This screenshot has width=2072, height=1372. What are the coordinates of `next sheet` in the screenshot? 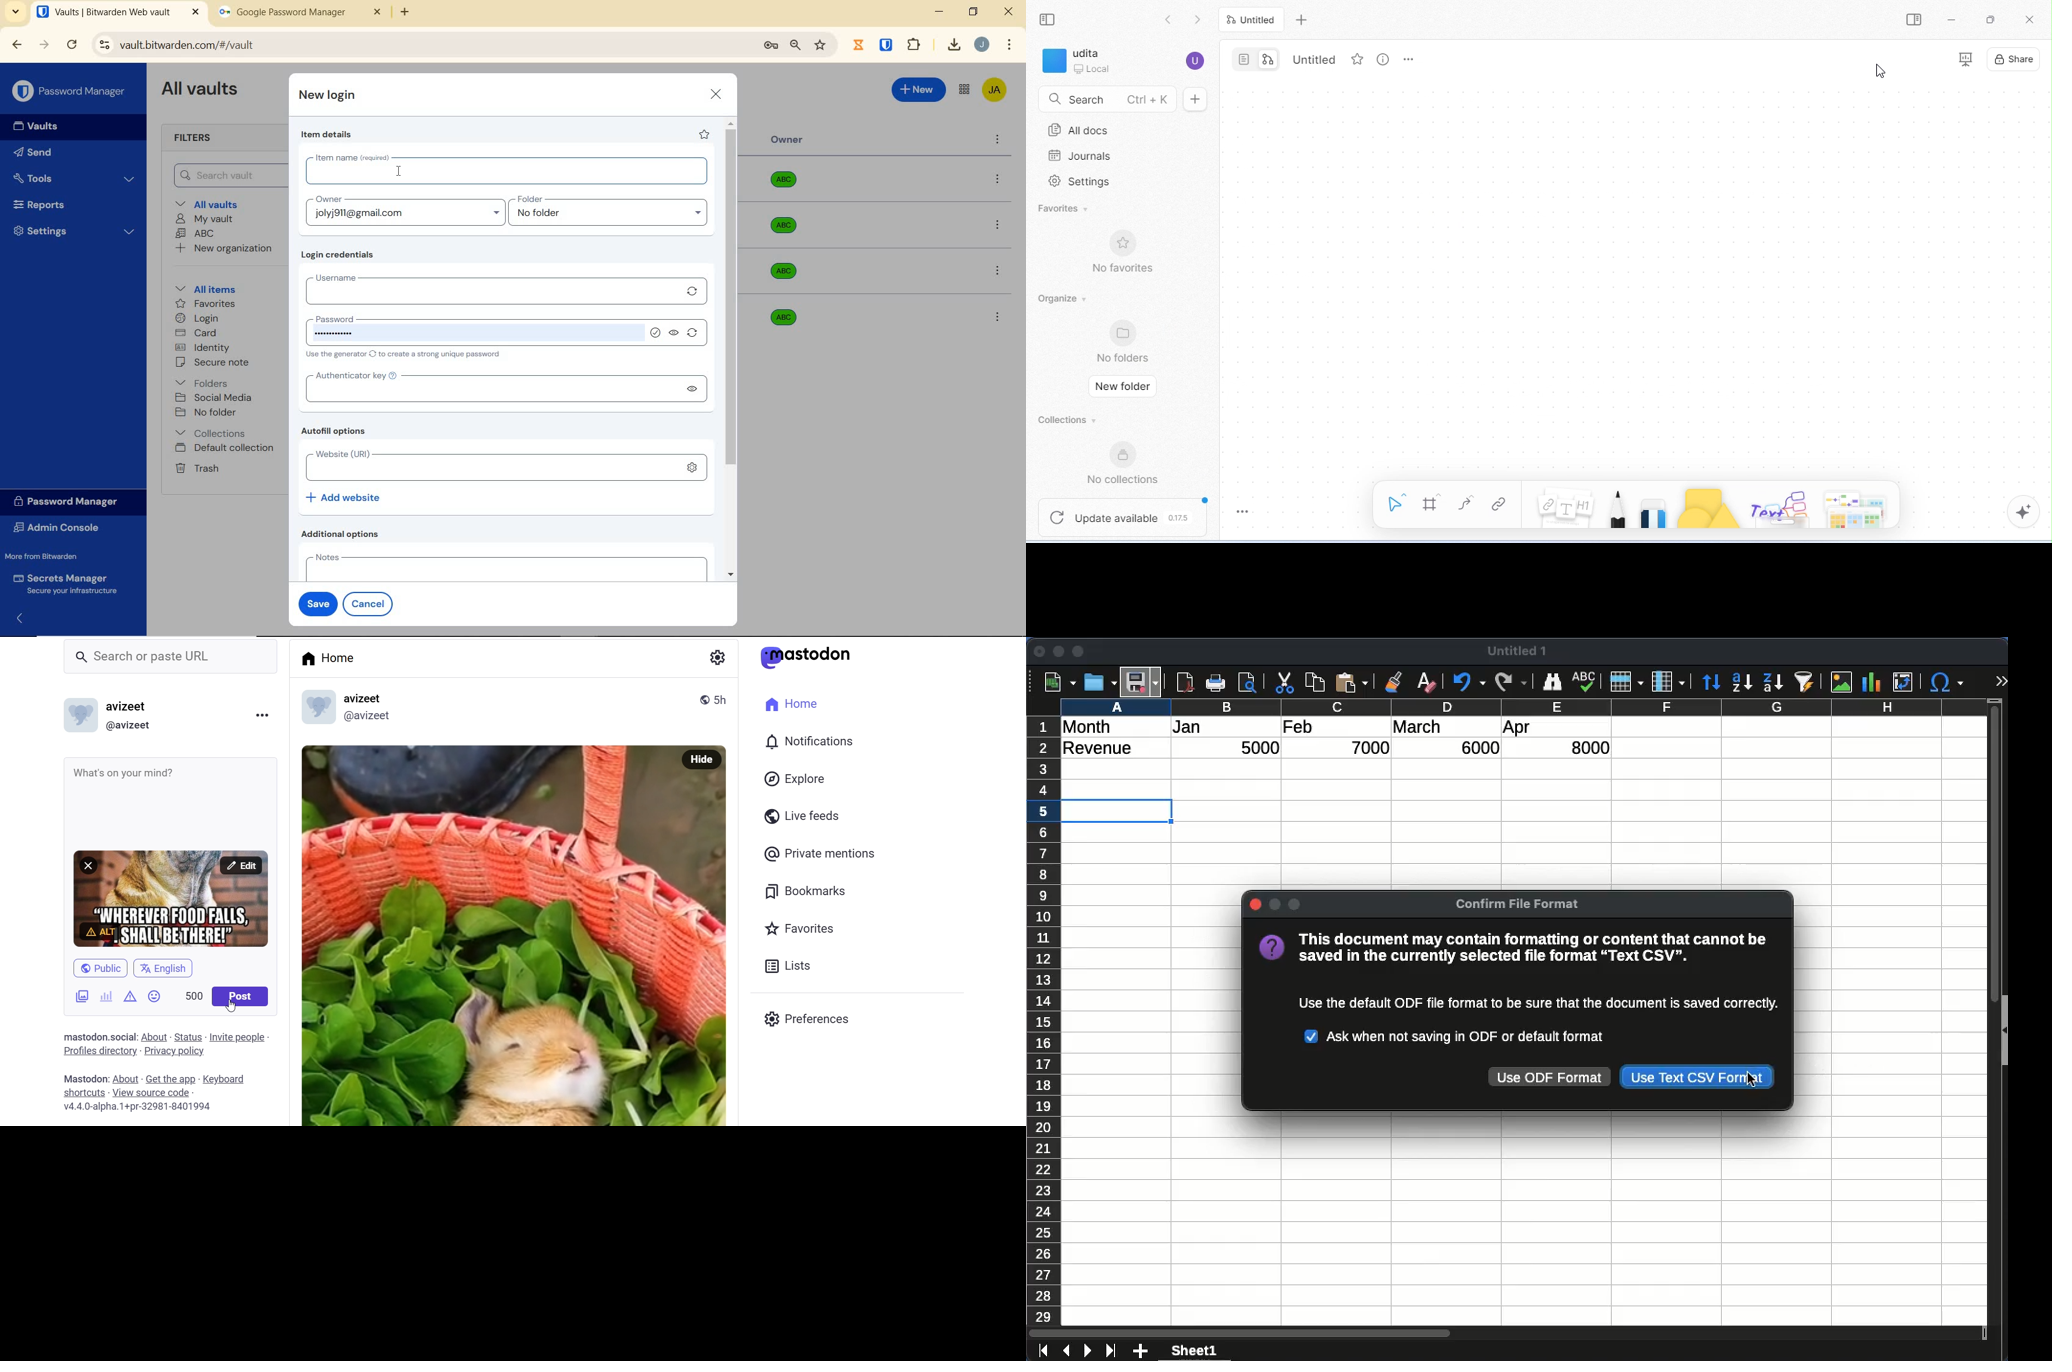 It's located at (1086, 1351).